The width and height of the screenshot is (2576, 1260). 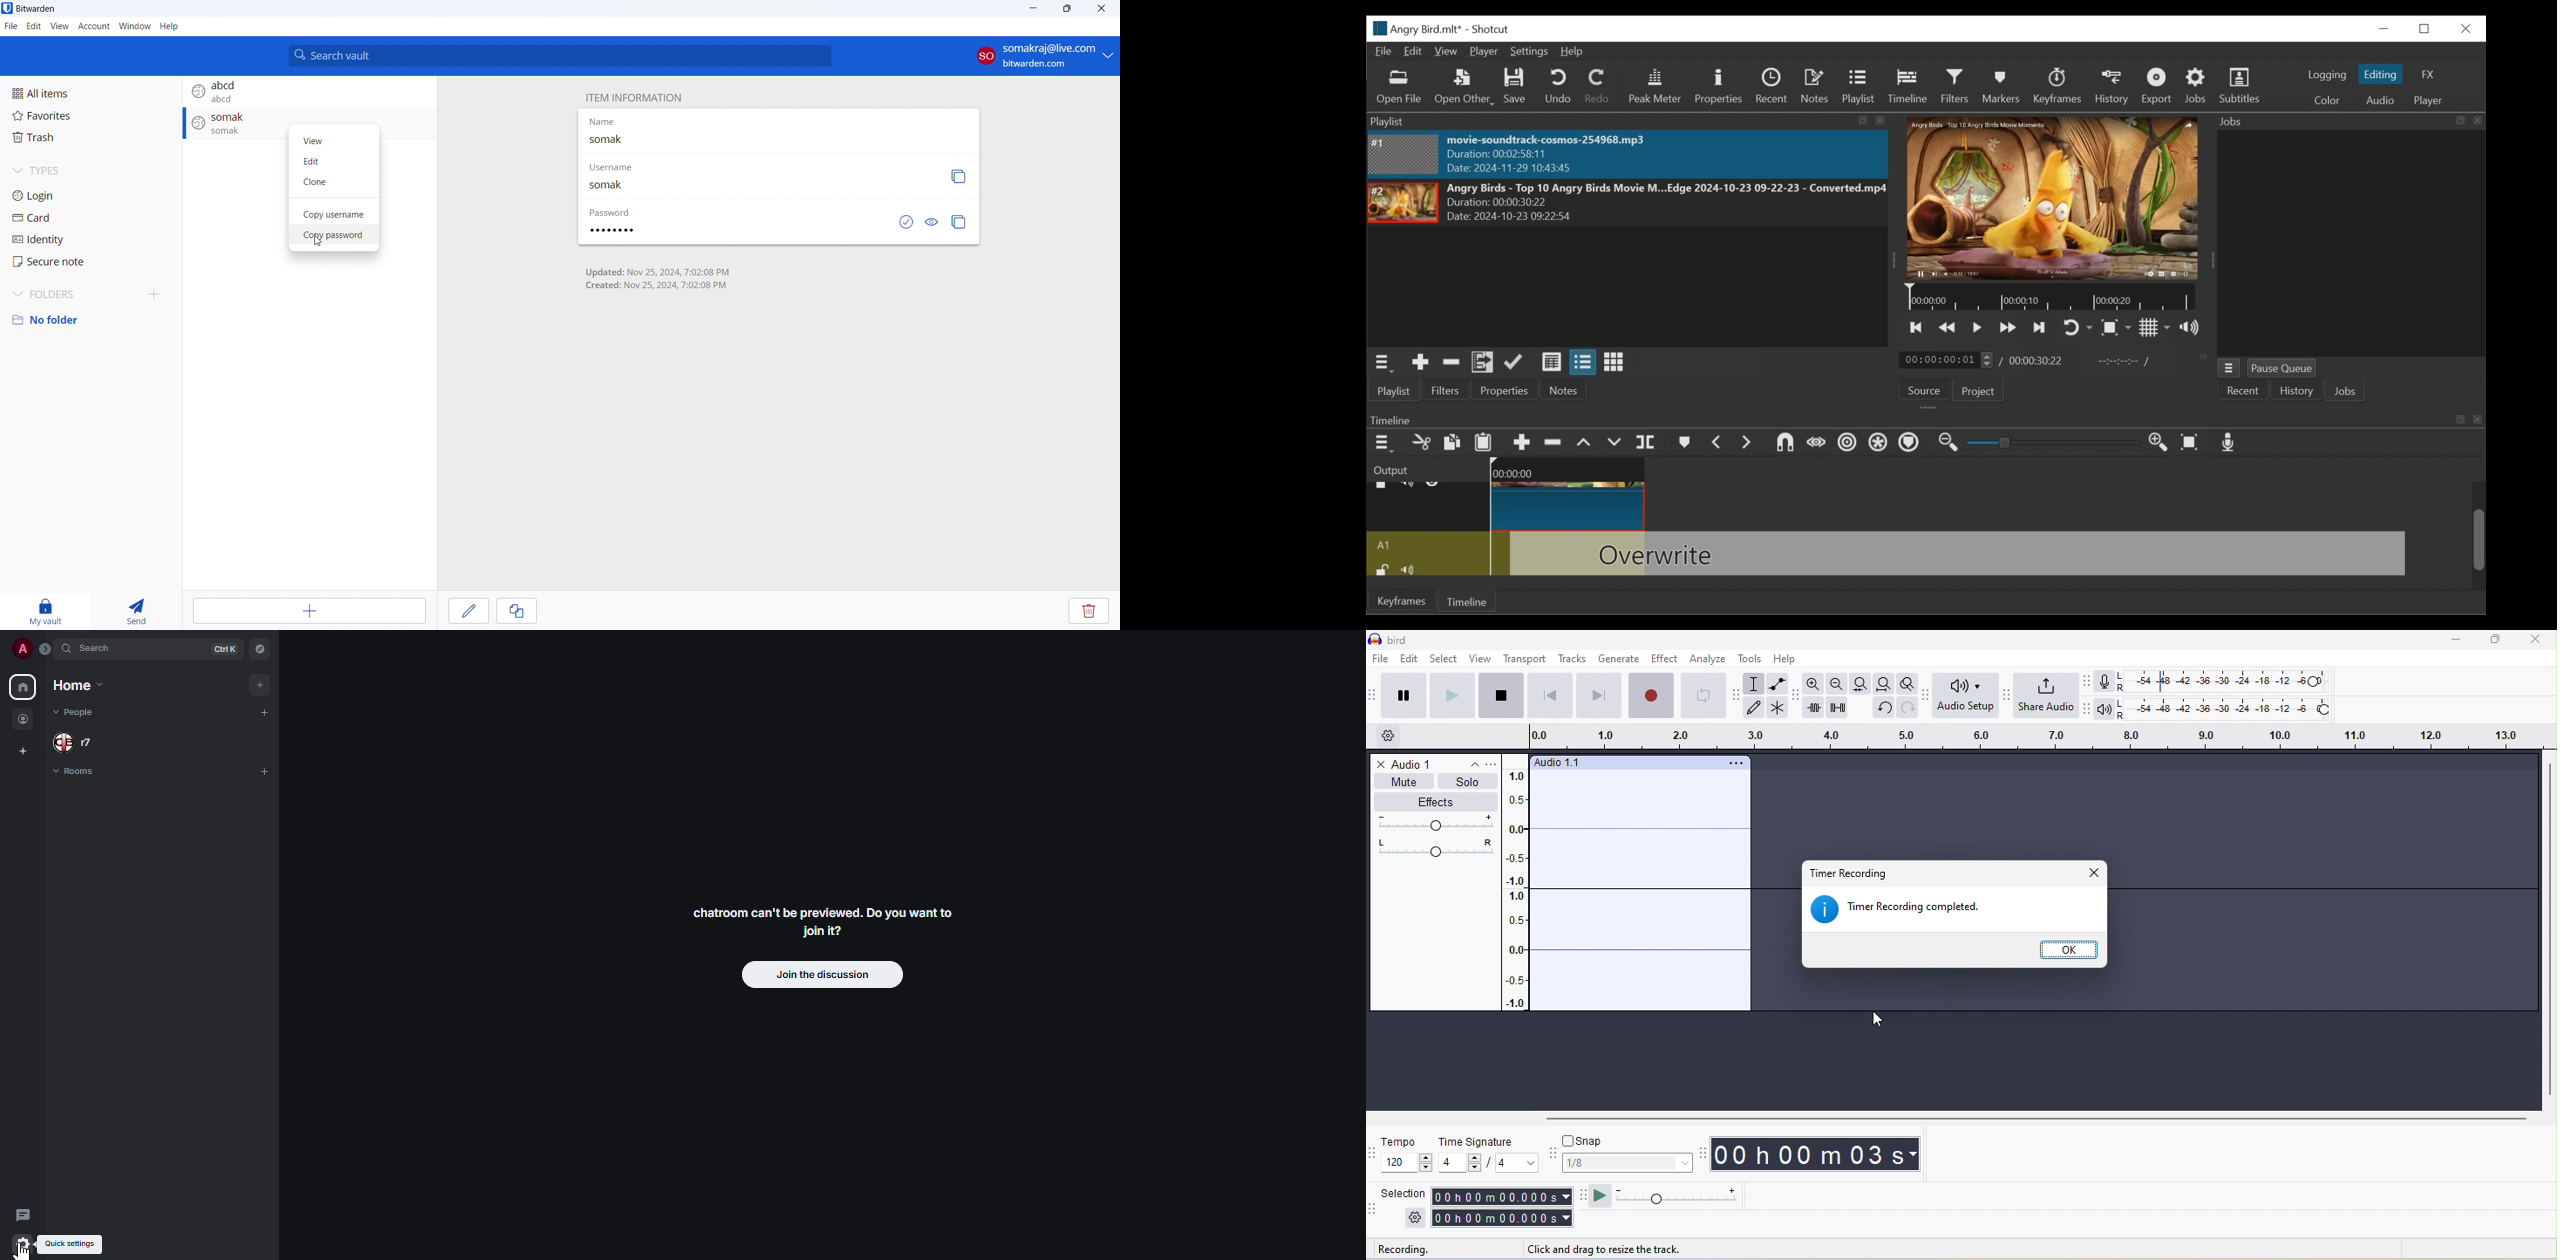 What do you see at coordinates (83, 714) in the screenshot?
I see `people` at bounding box center [83, 714].